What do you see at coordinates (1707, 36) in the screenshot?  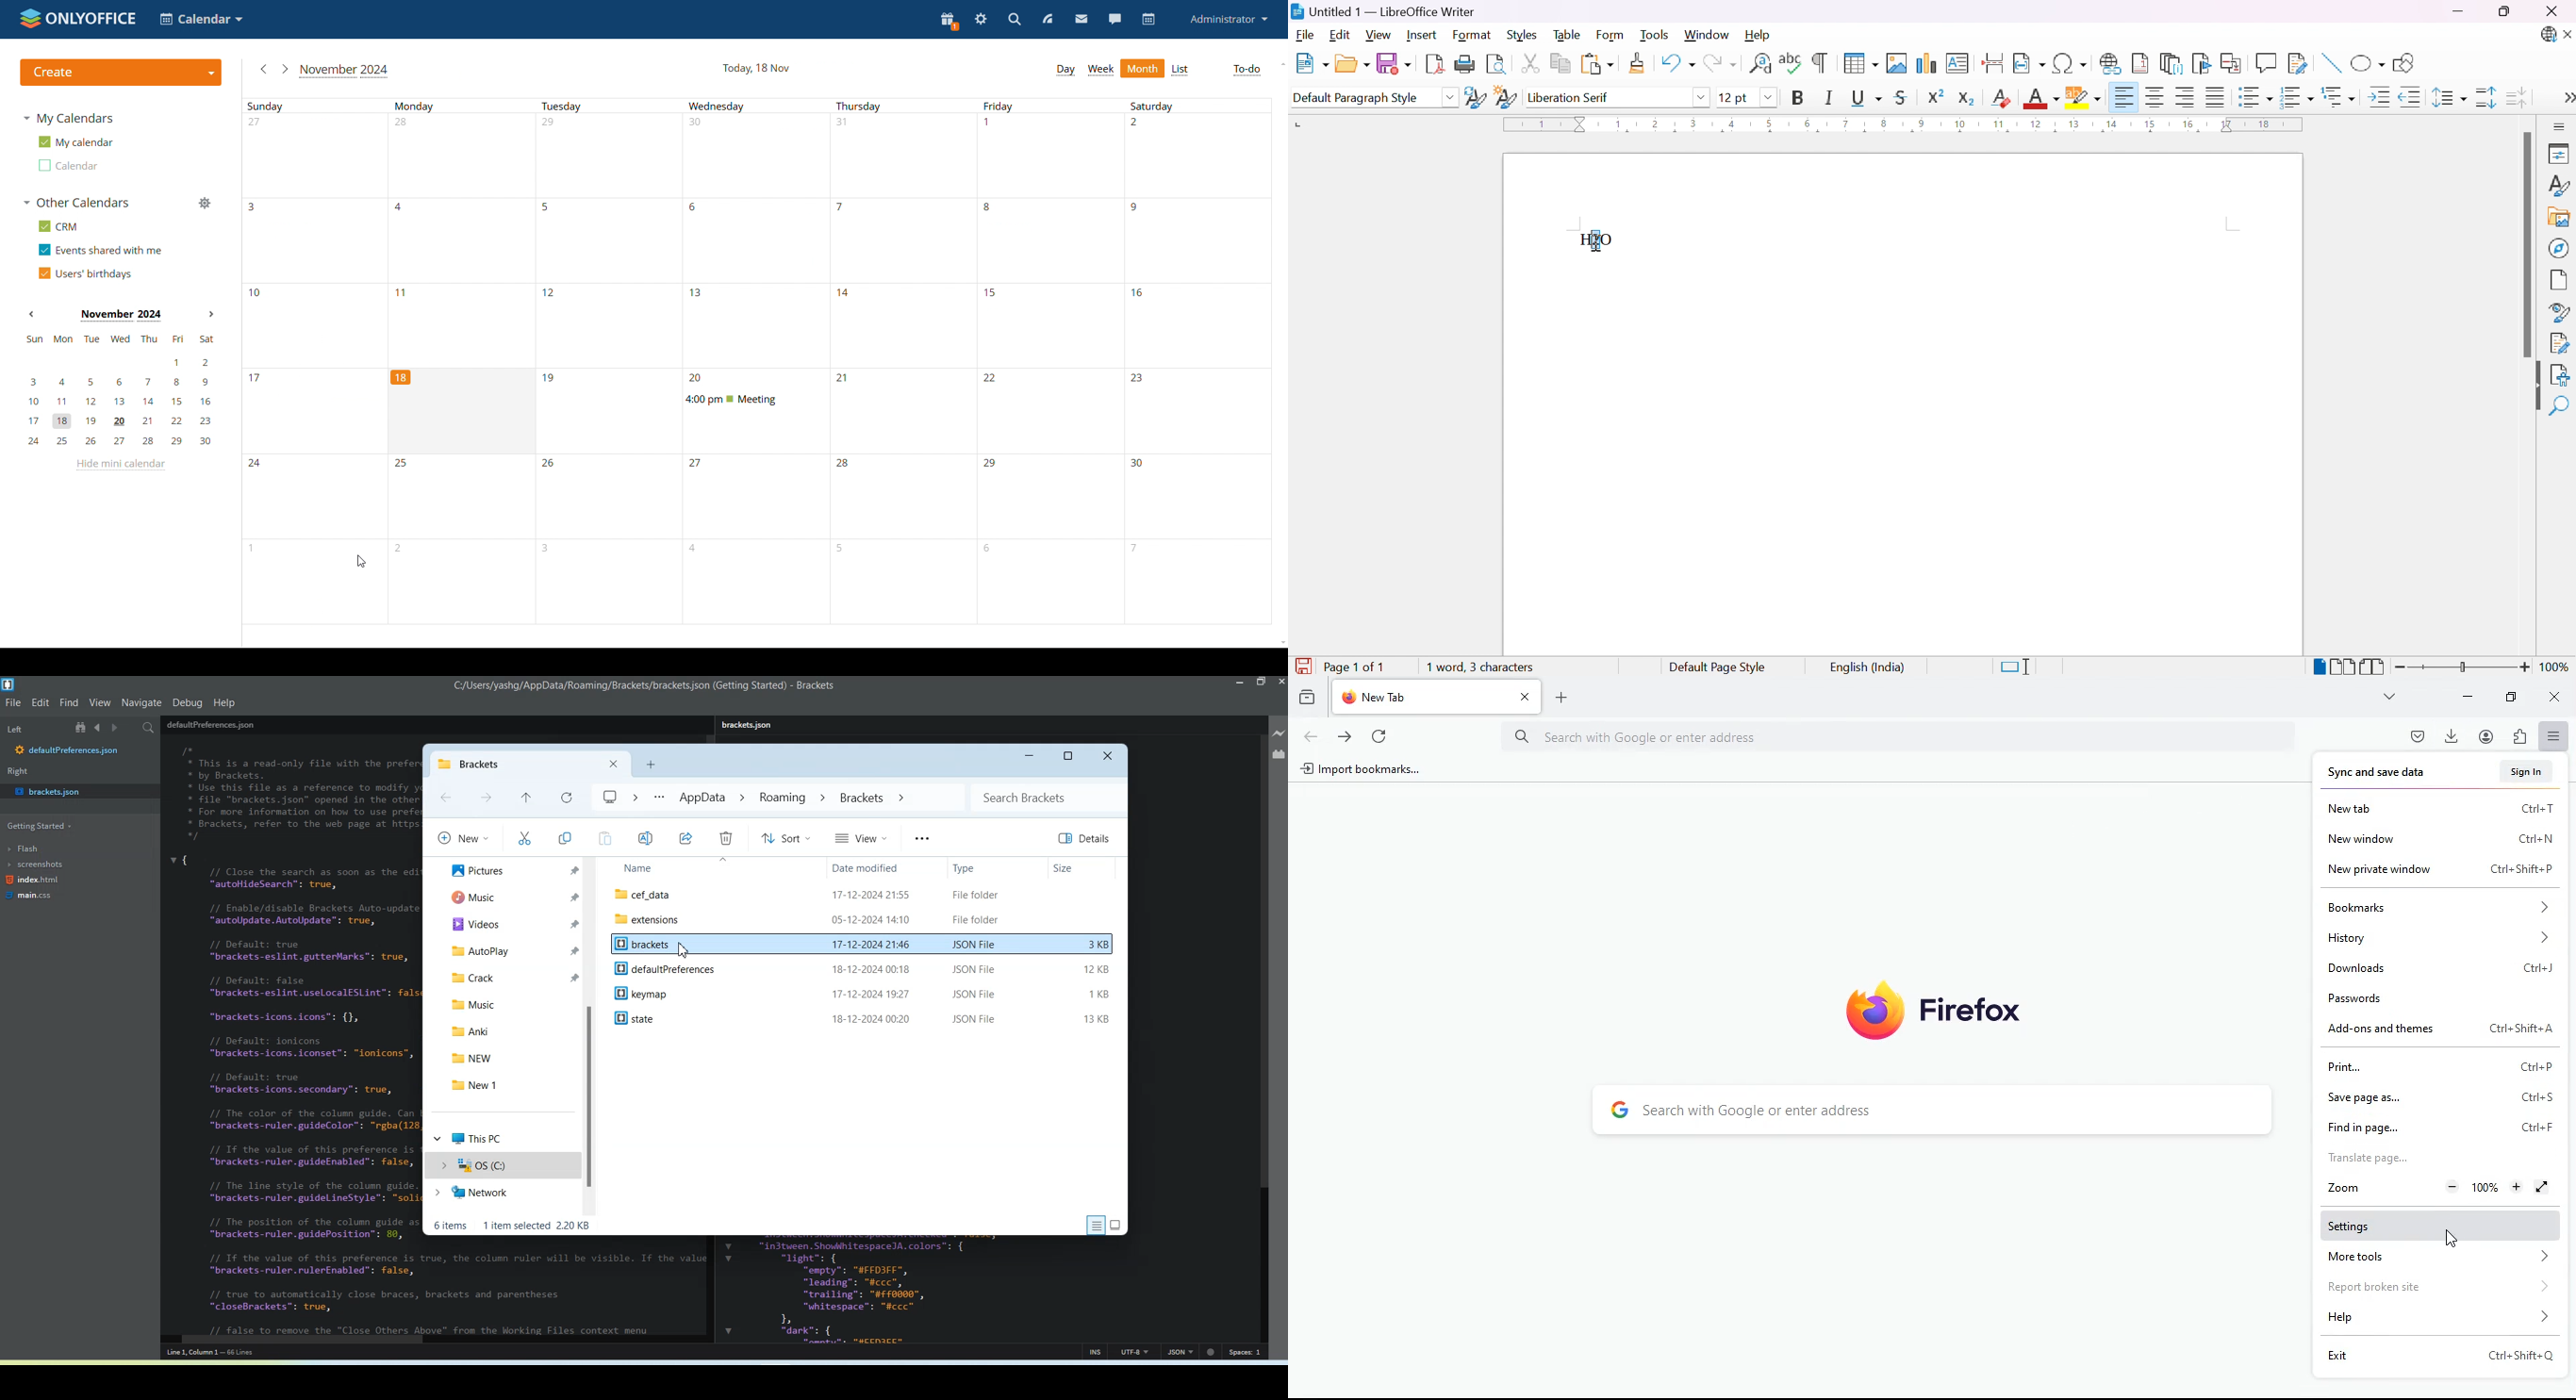 I see `Window` at bounding box center [1707, 36].